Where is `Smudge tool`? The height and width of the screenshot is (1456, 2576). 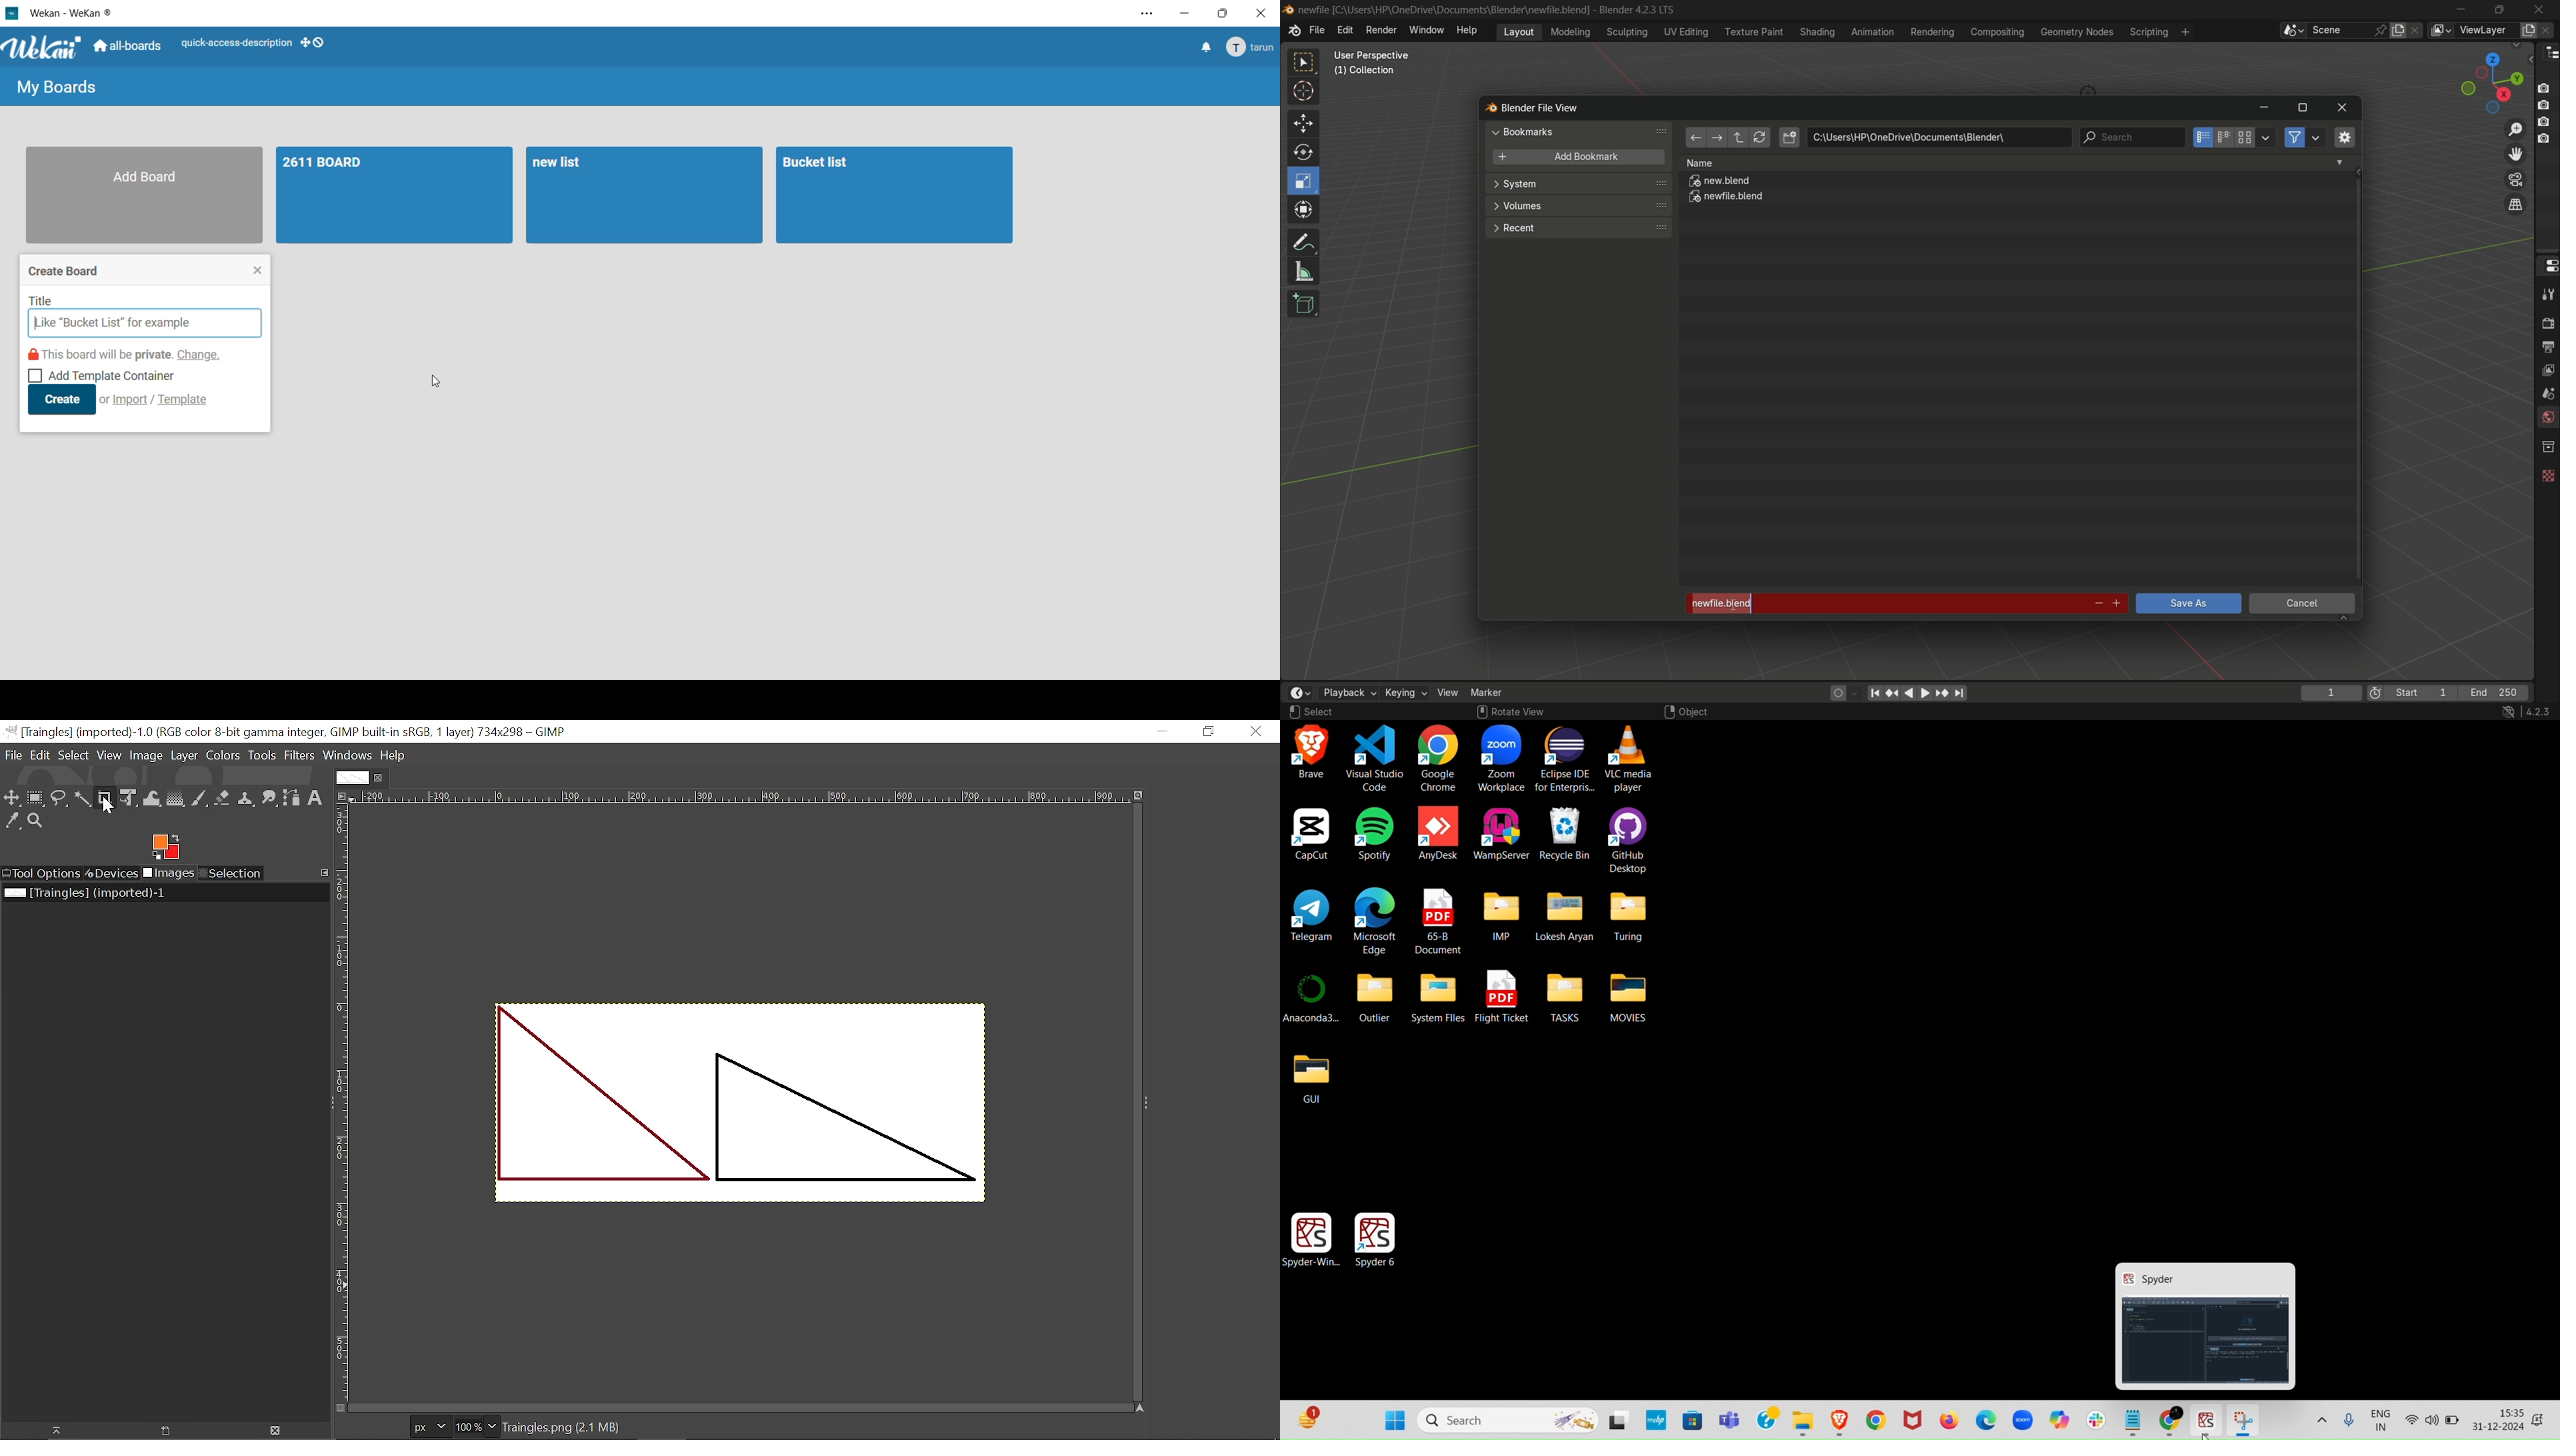
Smudge tool is located at coordinates (268, 799).